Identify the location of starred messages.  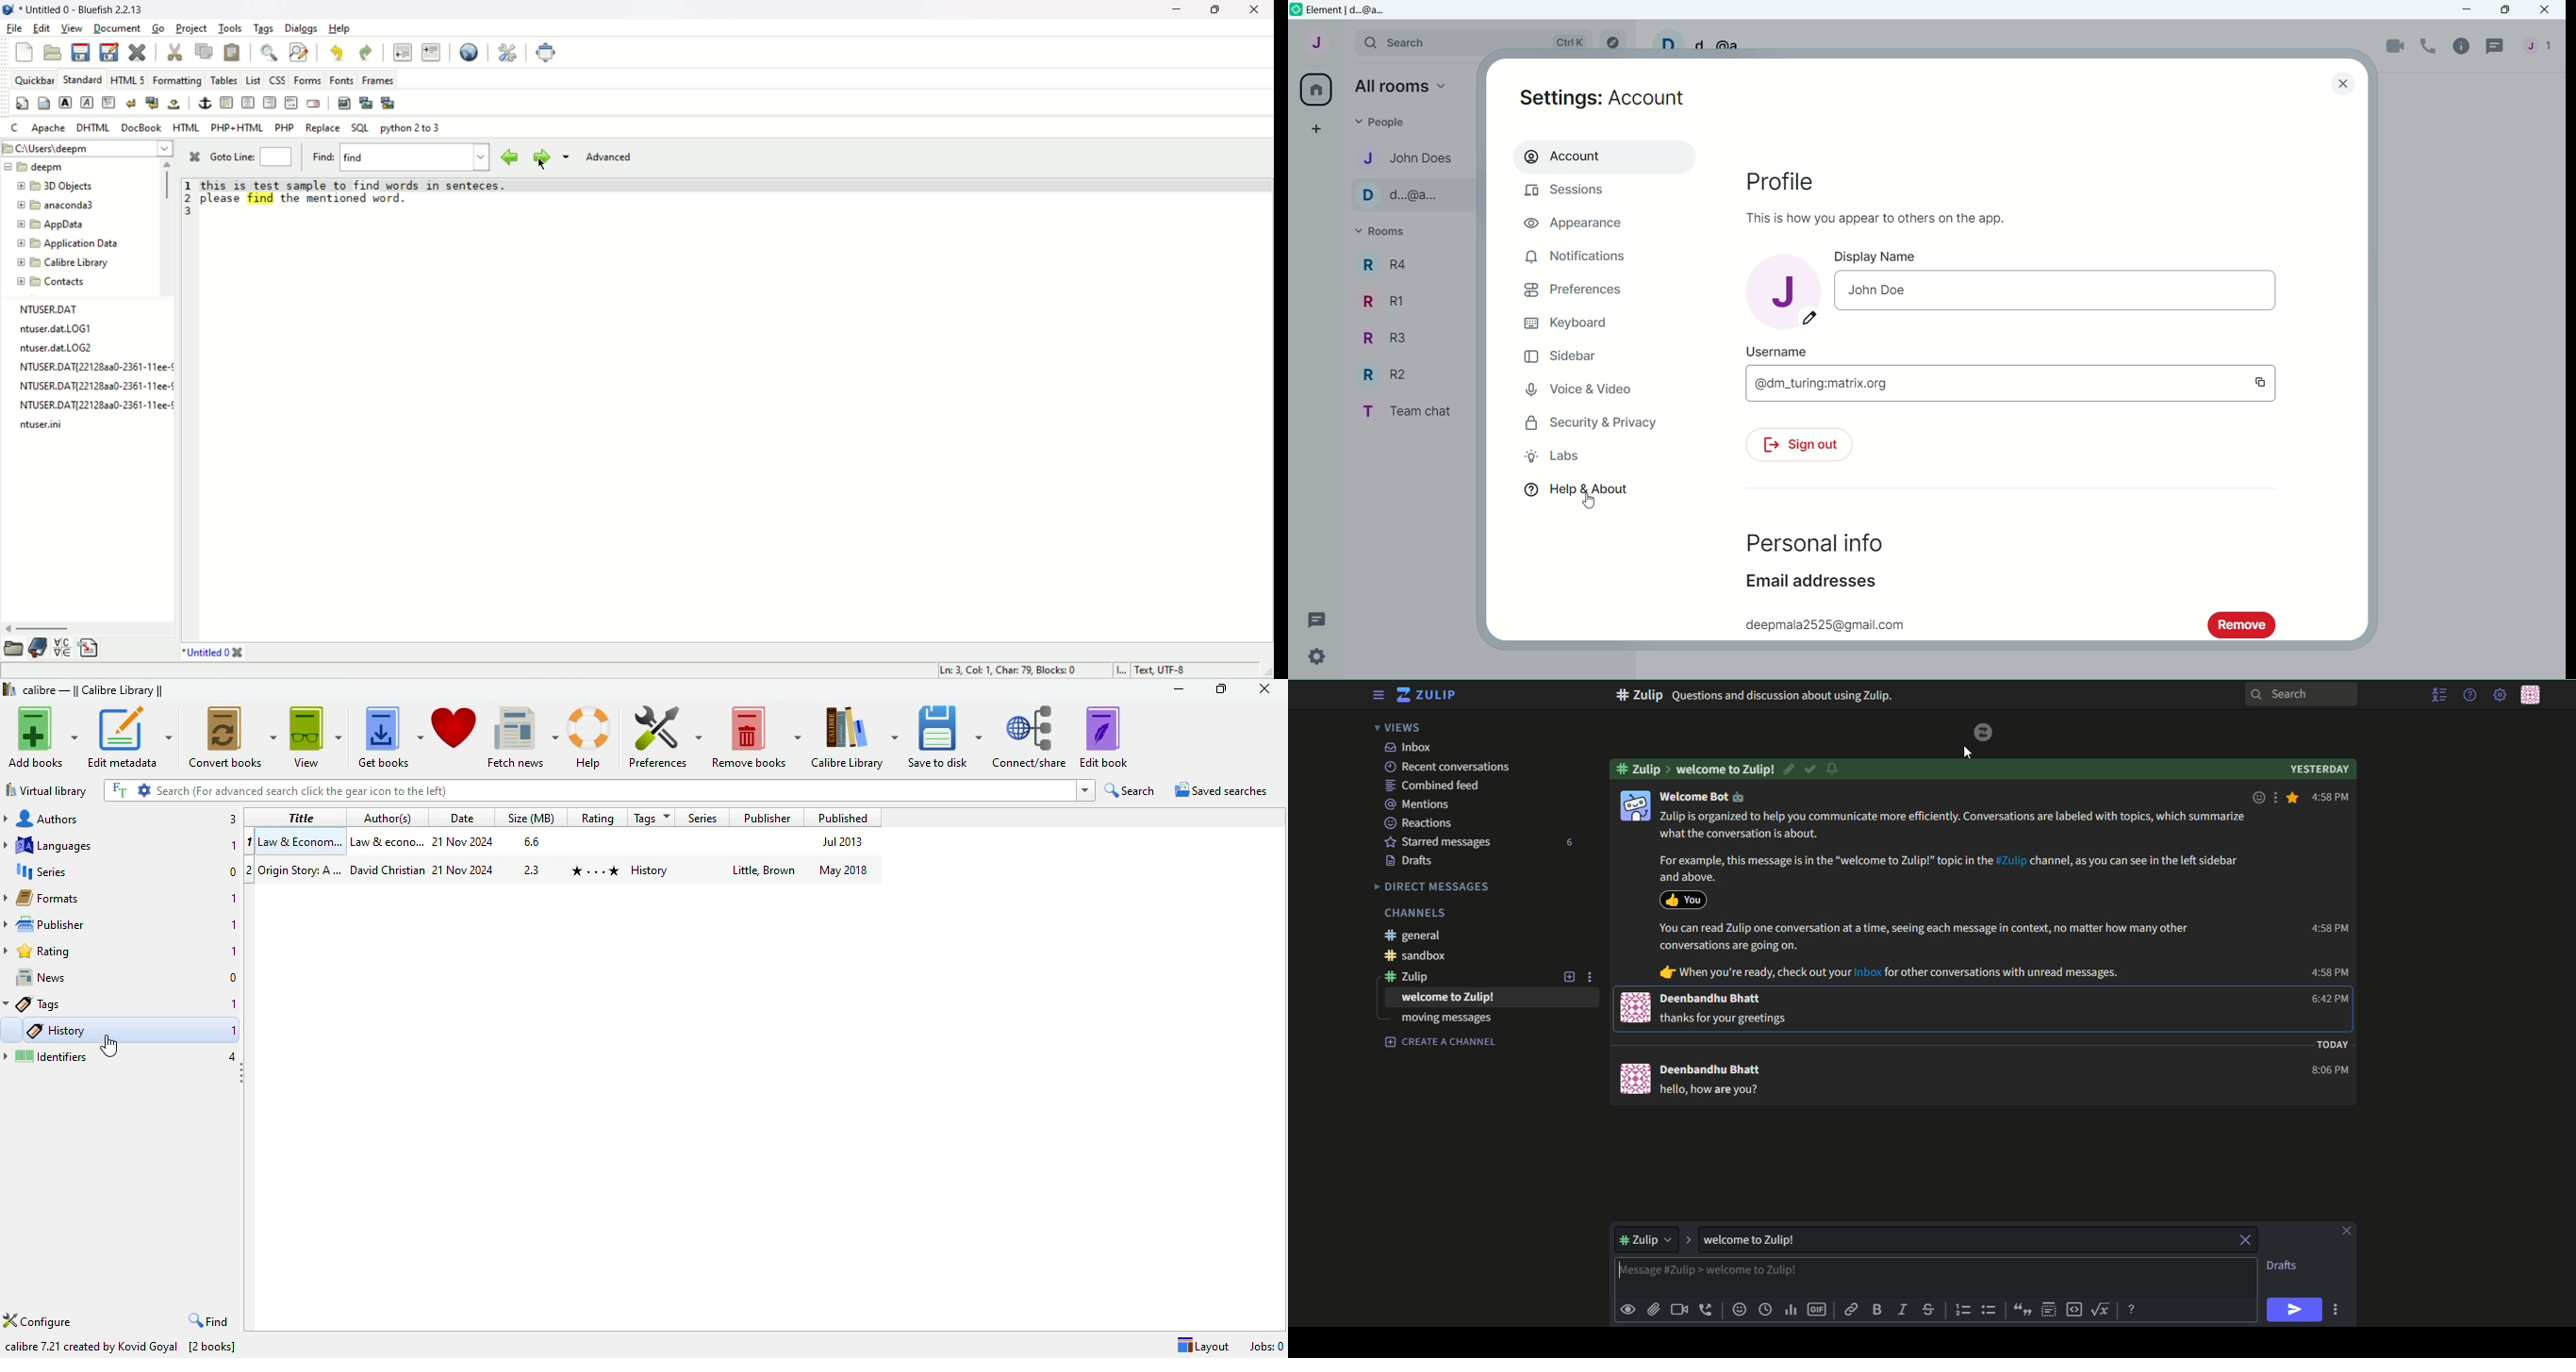
(1437, 841).